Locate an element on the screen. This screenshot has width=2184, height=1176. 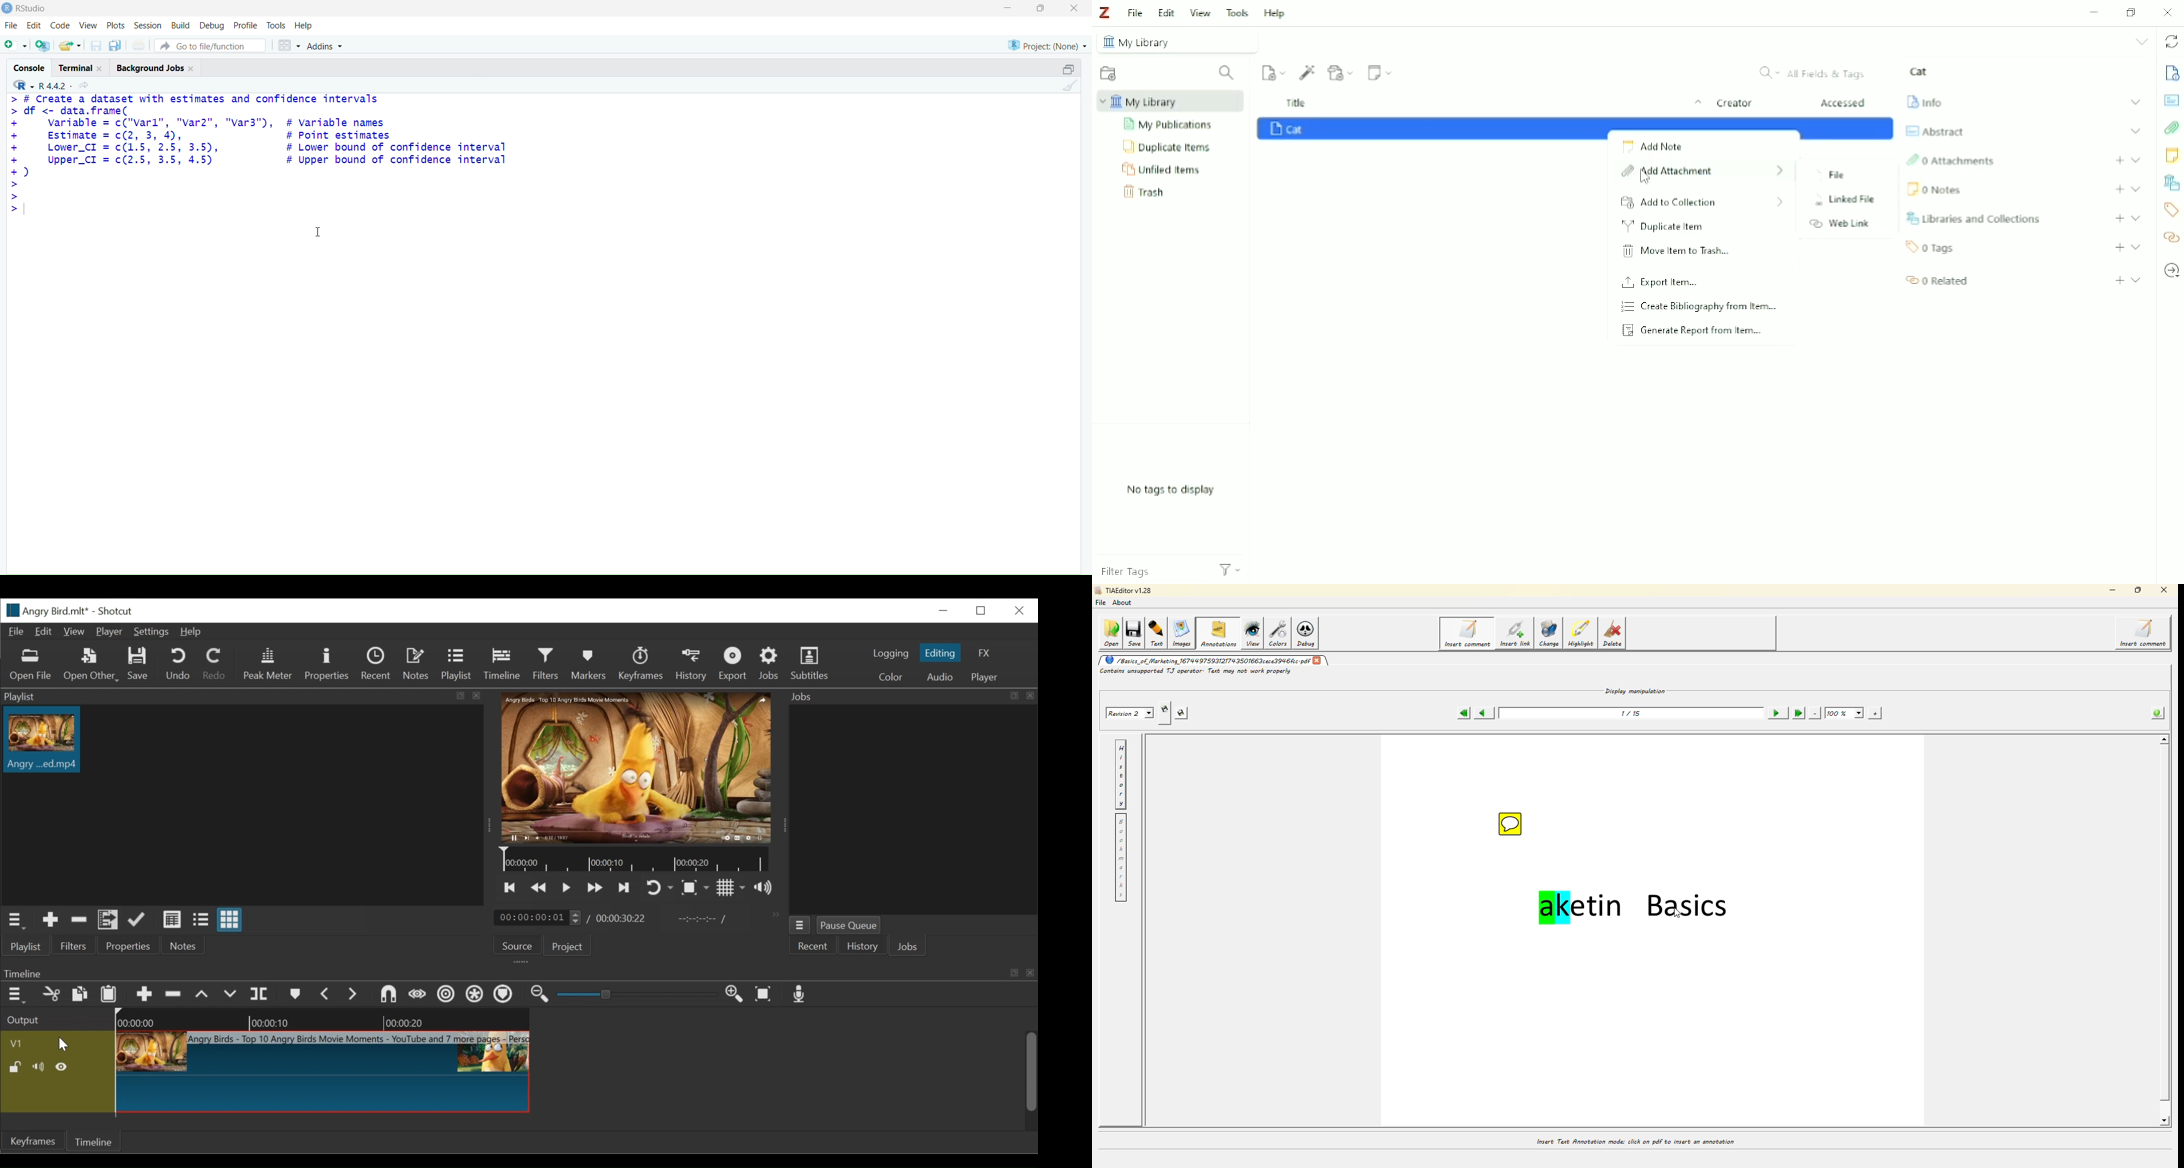
Toggle grid display on player is located at coordinates (732, 888).